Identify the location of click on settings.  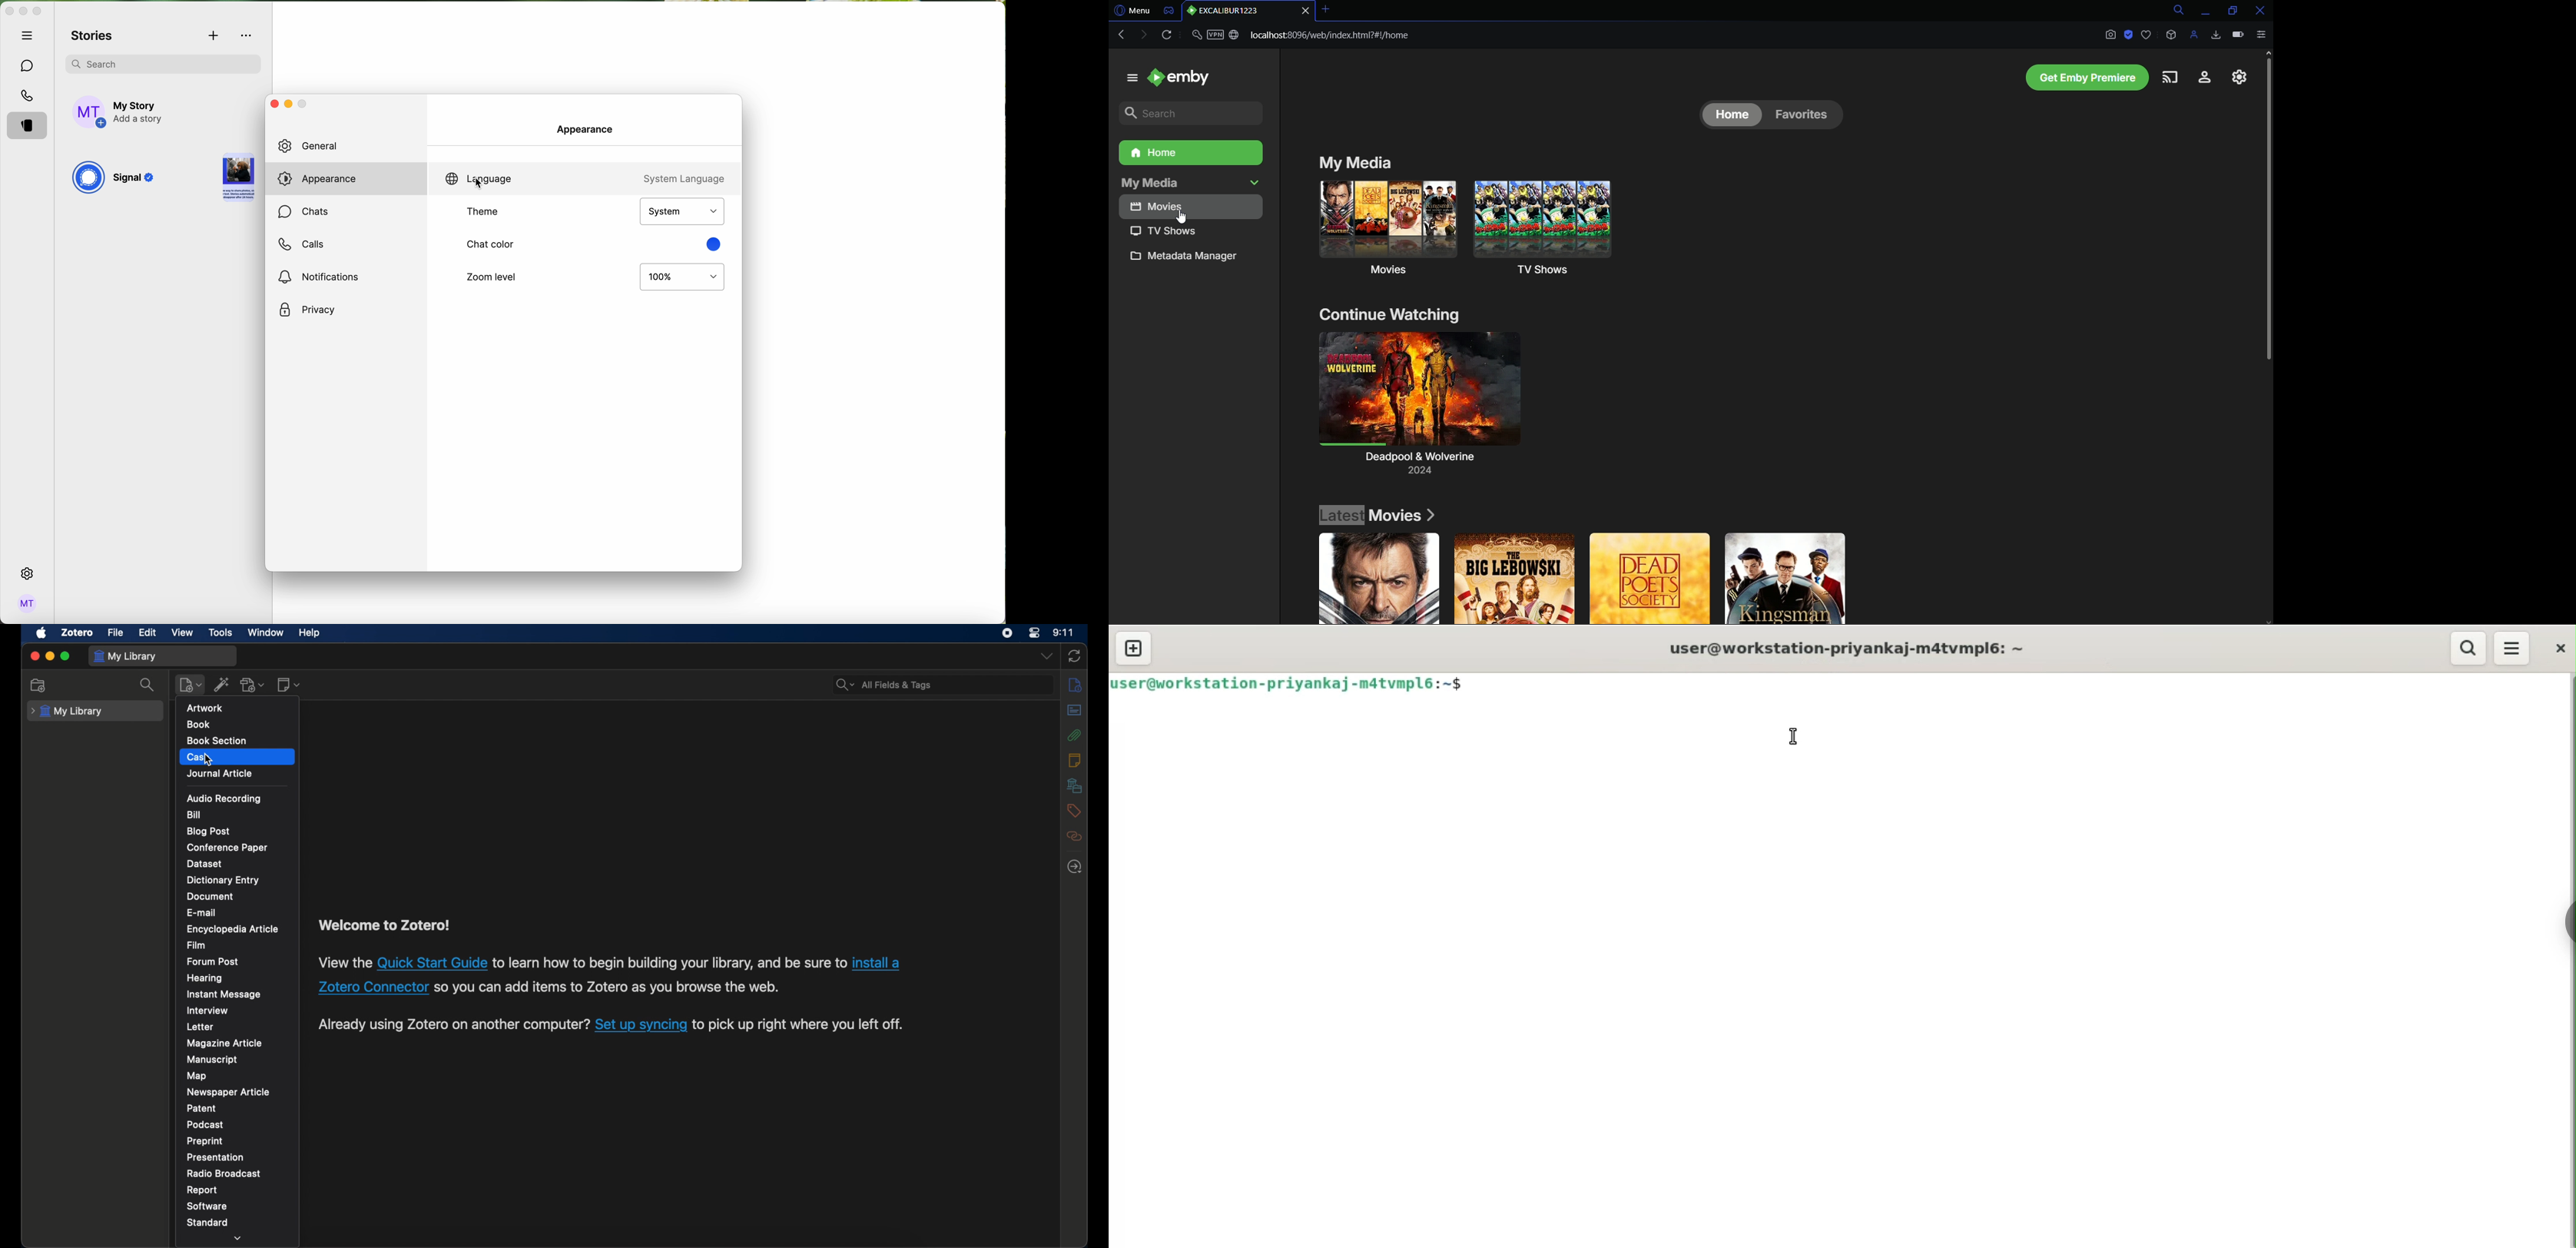
(28, 574).